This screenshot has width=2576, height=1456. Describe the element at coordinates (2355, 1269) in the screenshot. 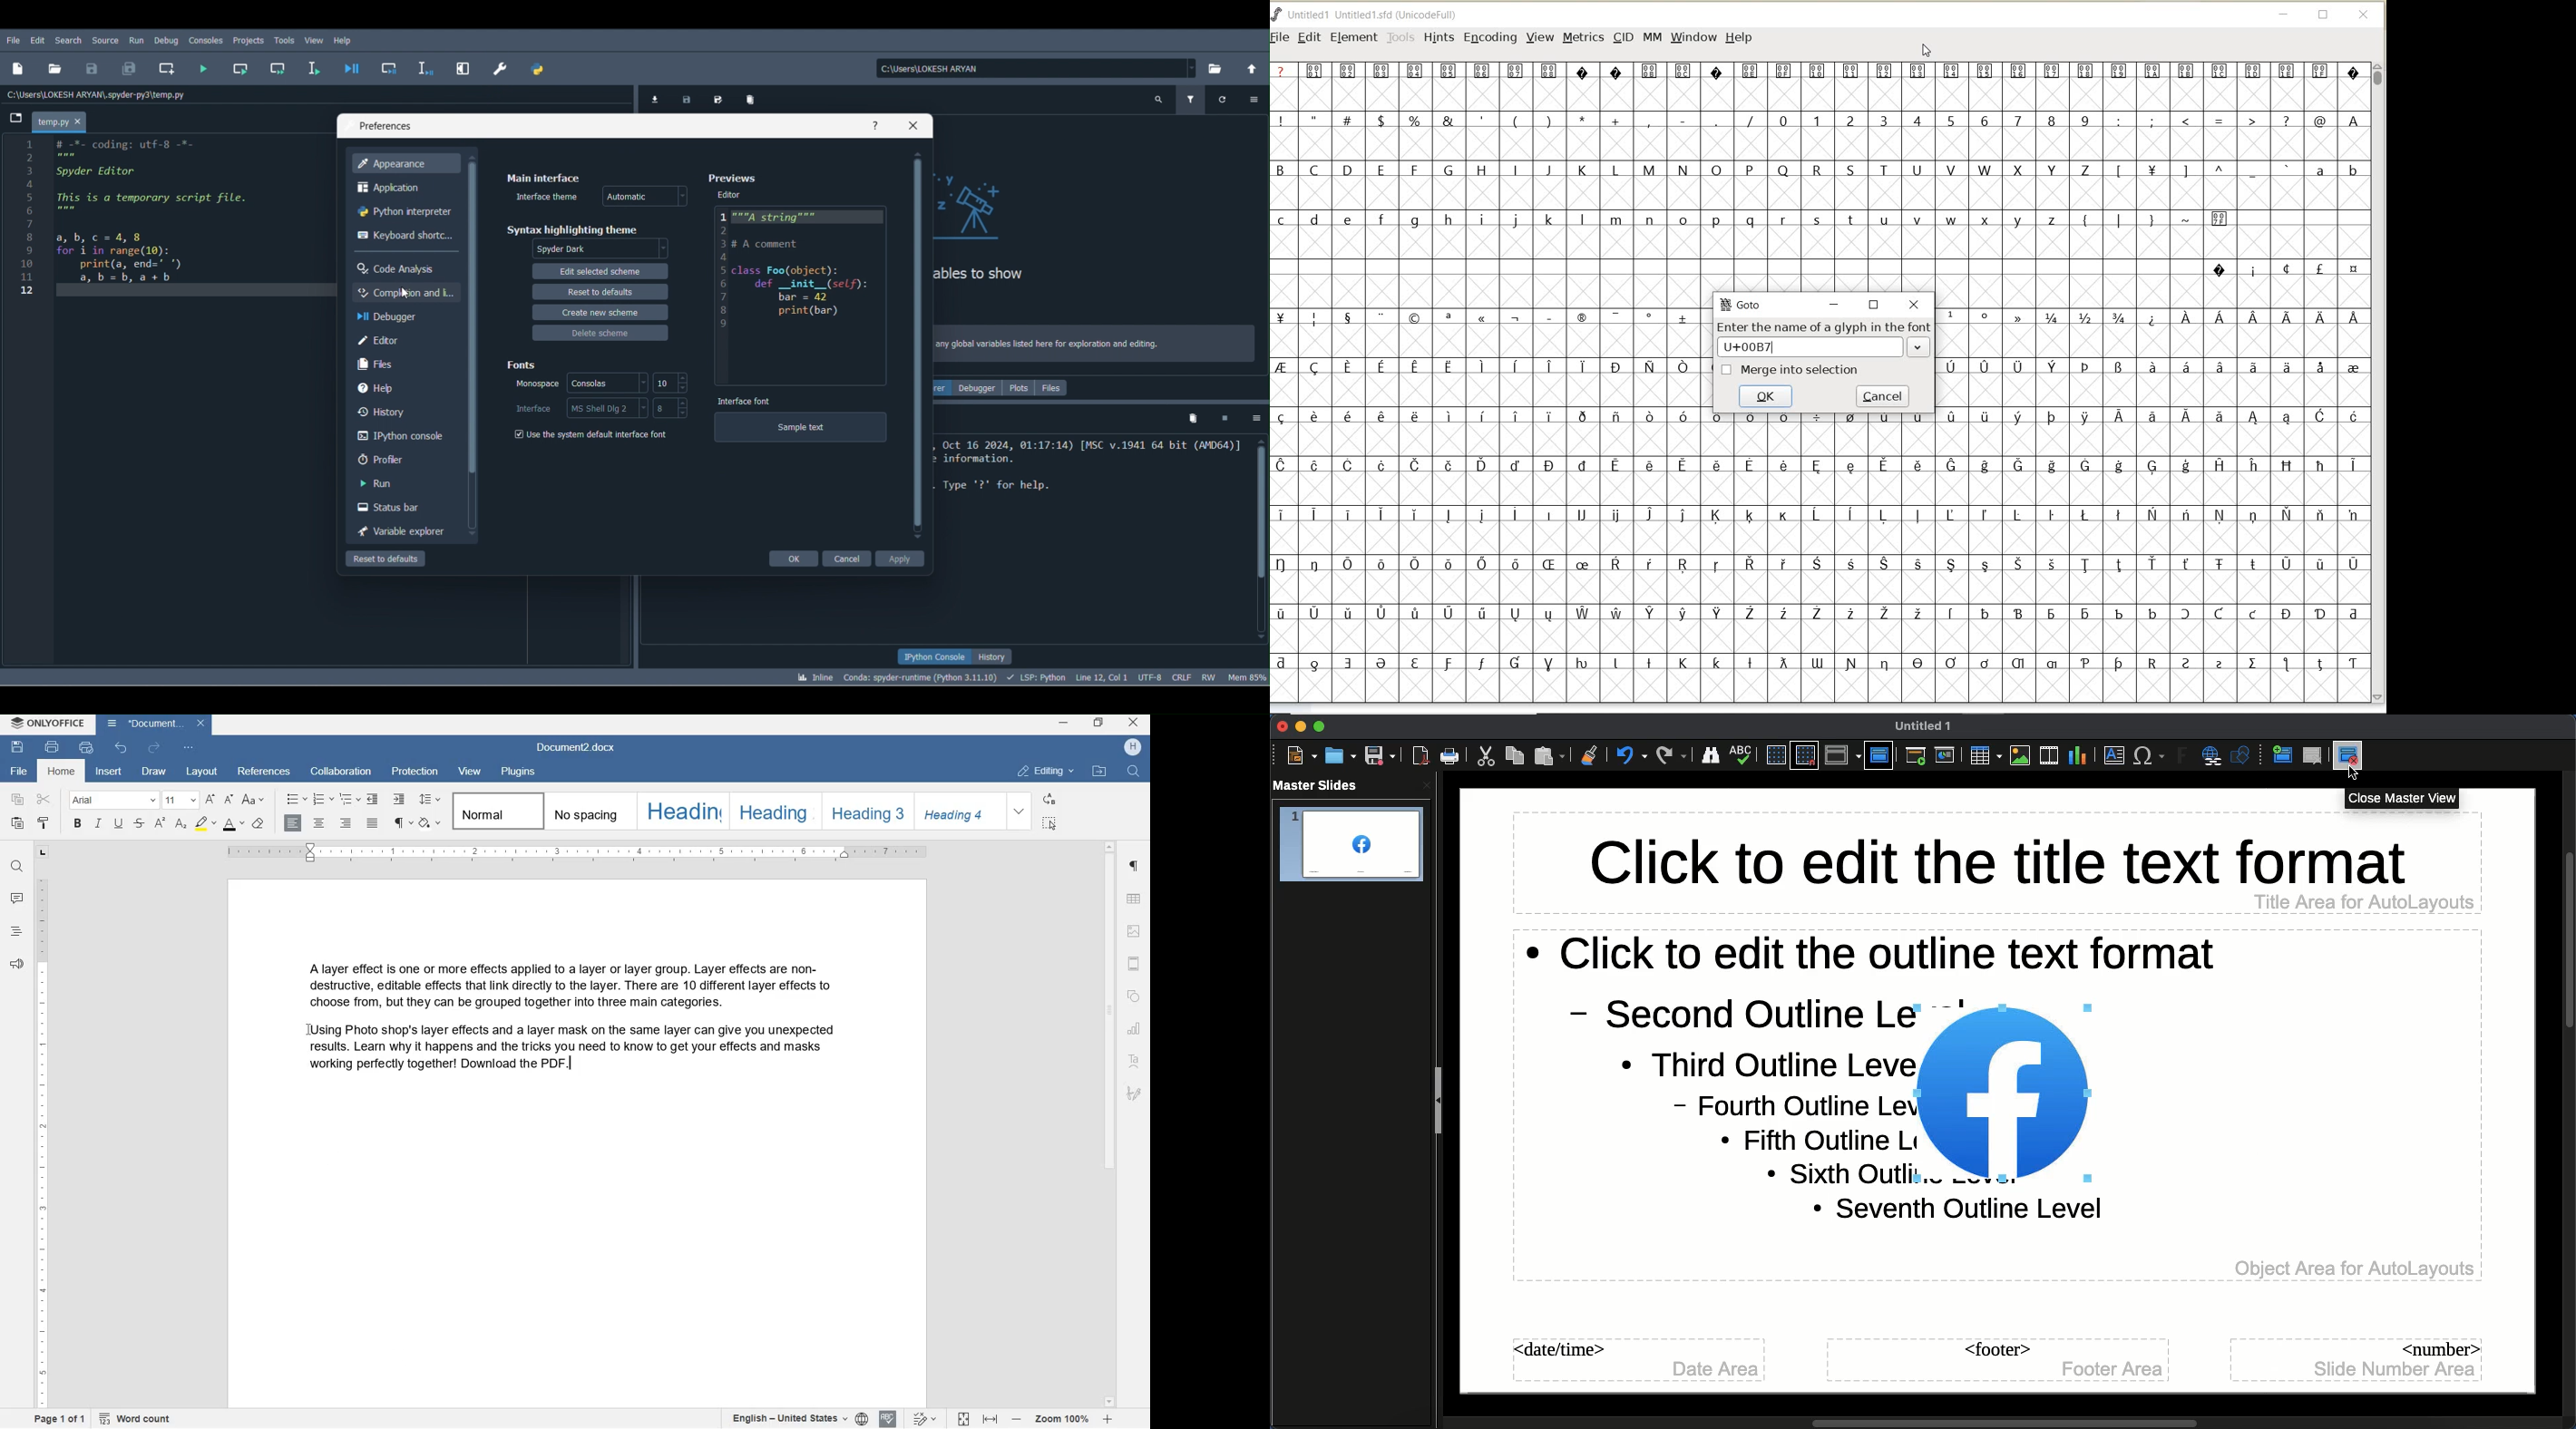

I see ` Object Area for AutoLayouts` at that location.